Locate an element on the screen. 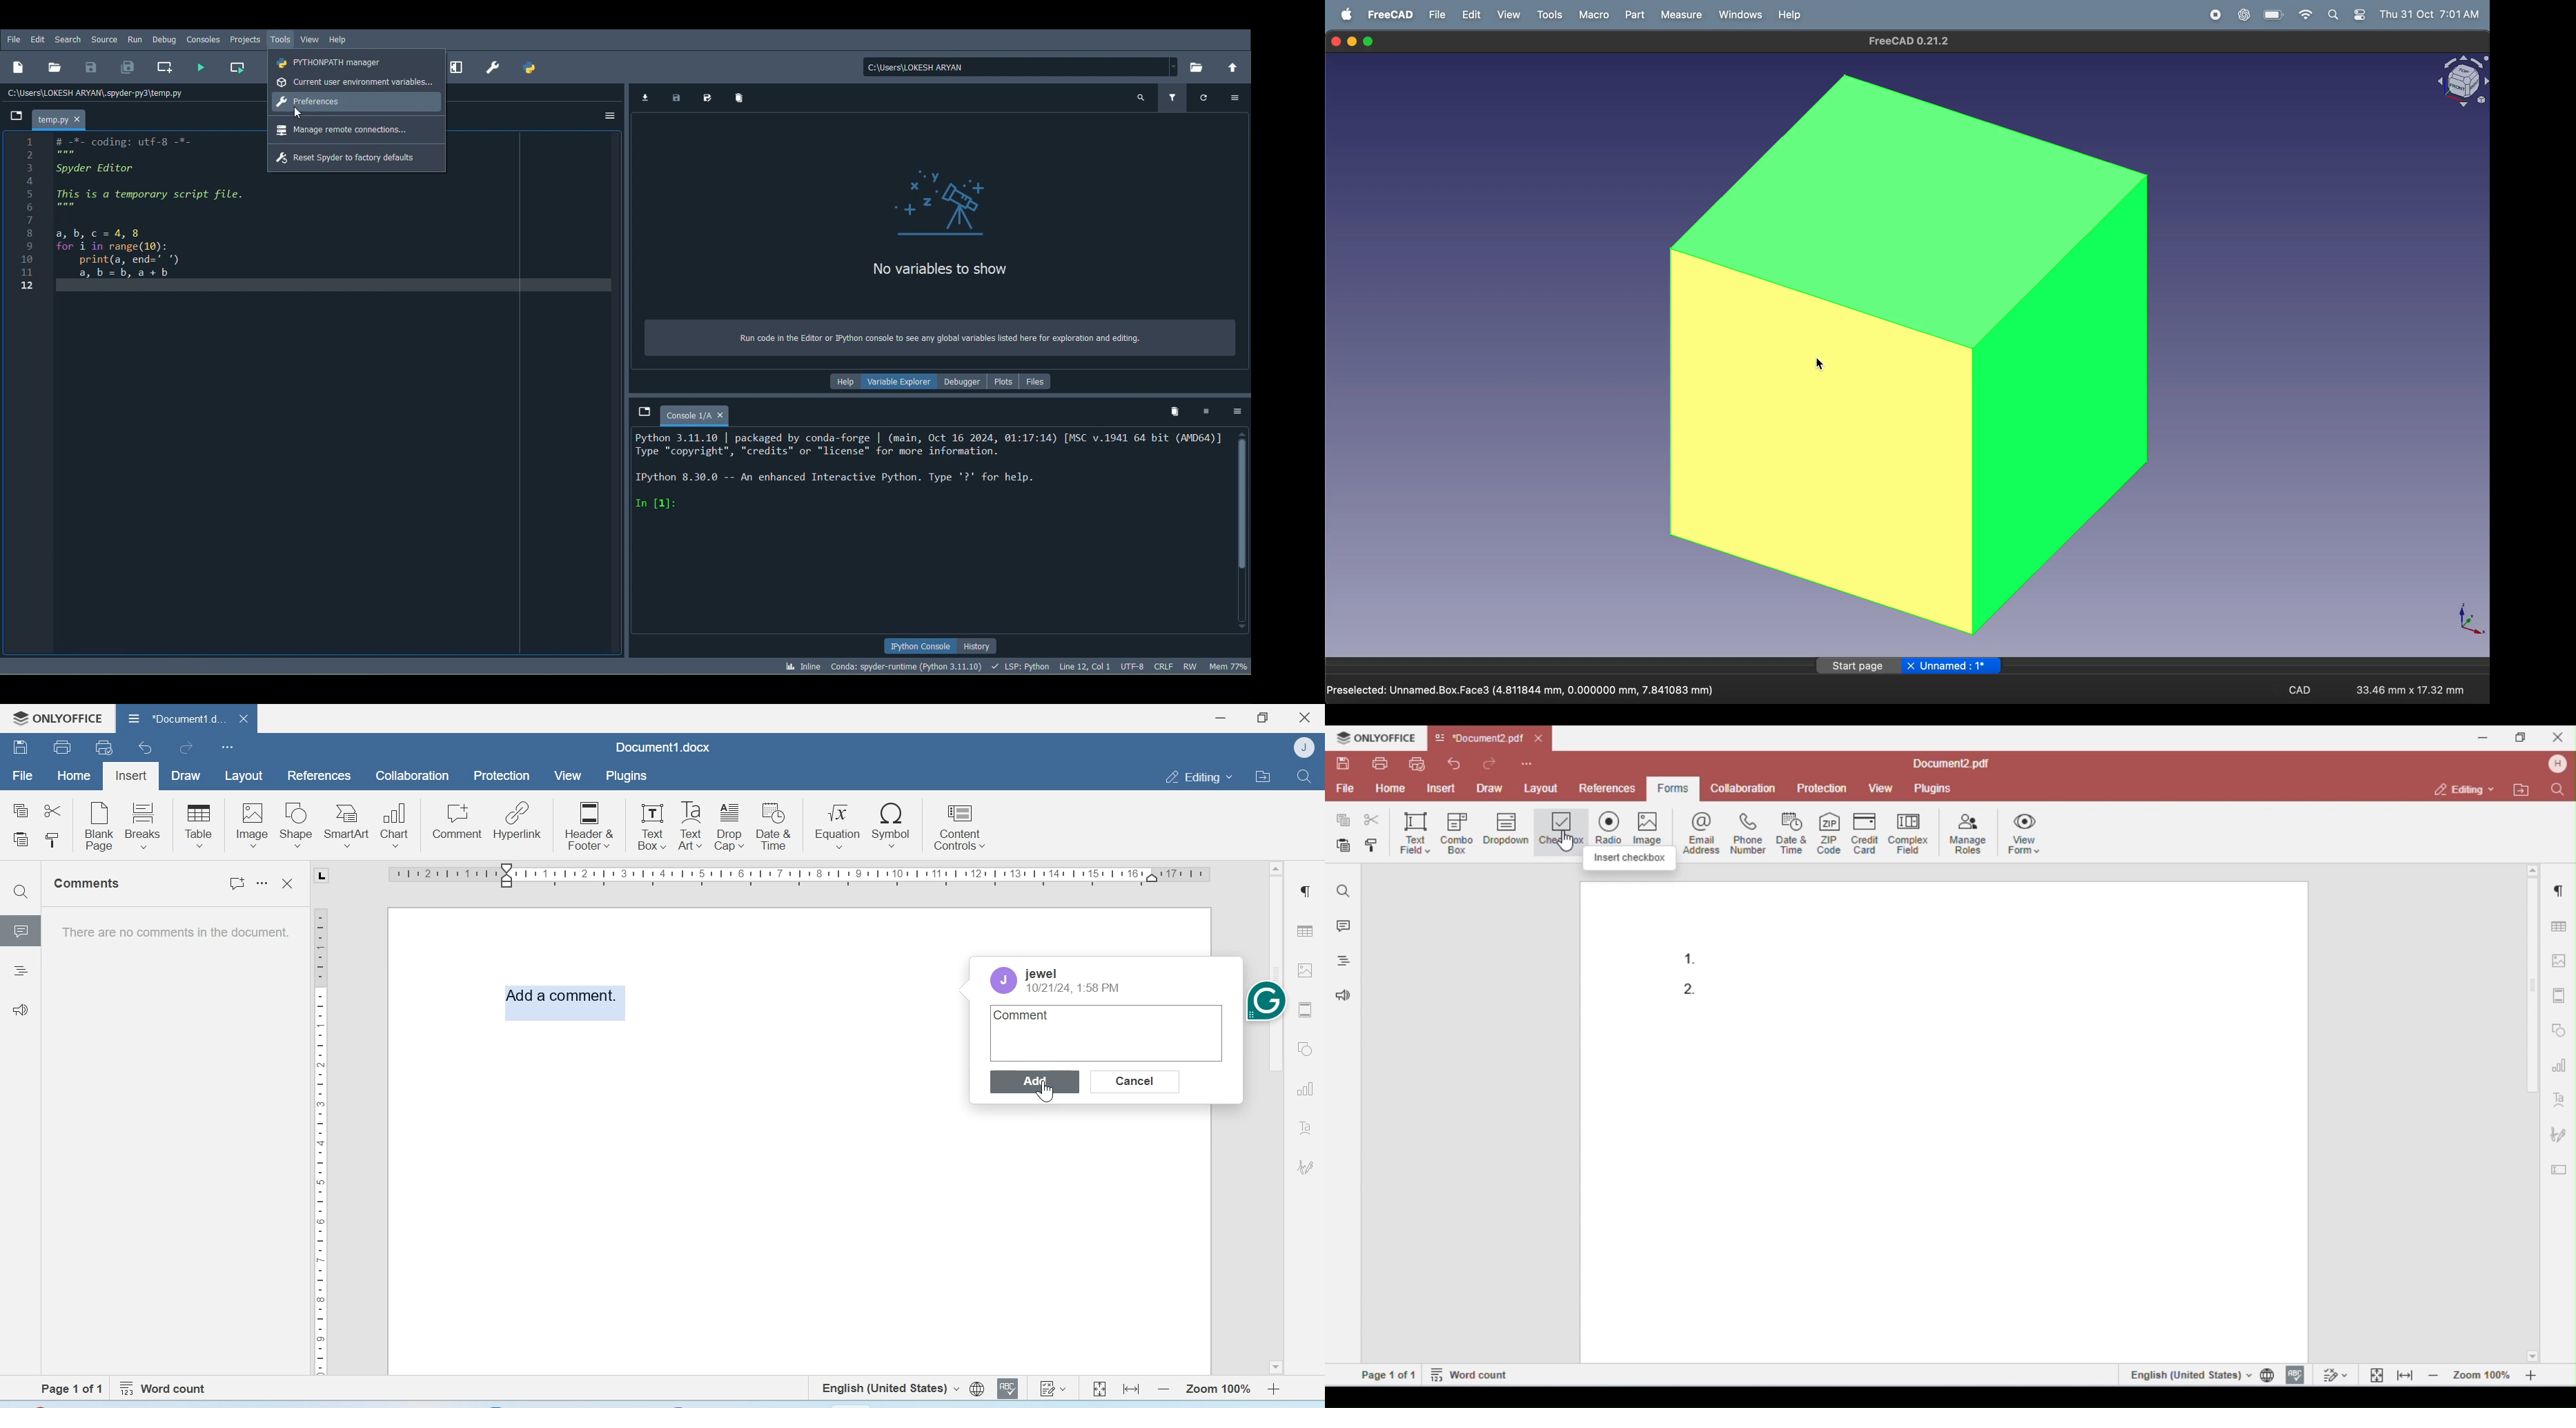 Image resolution: width=2576 pixels, height=1428 pixels. Help is located at coordinates (840, 382).